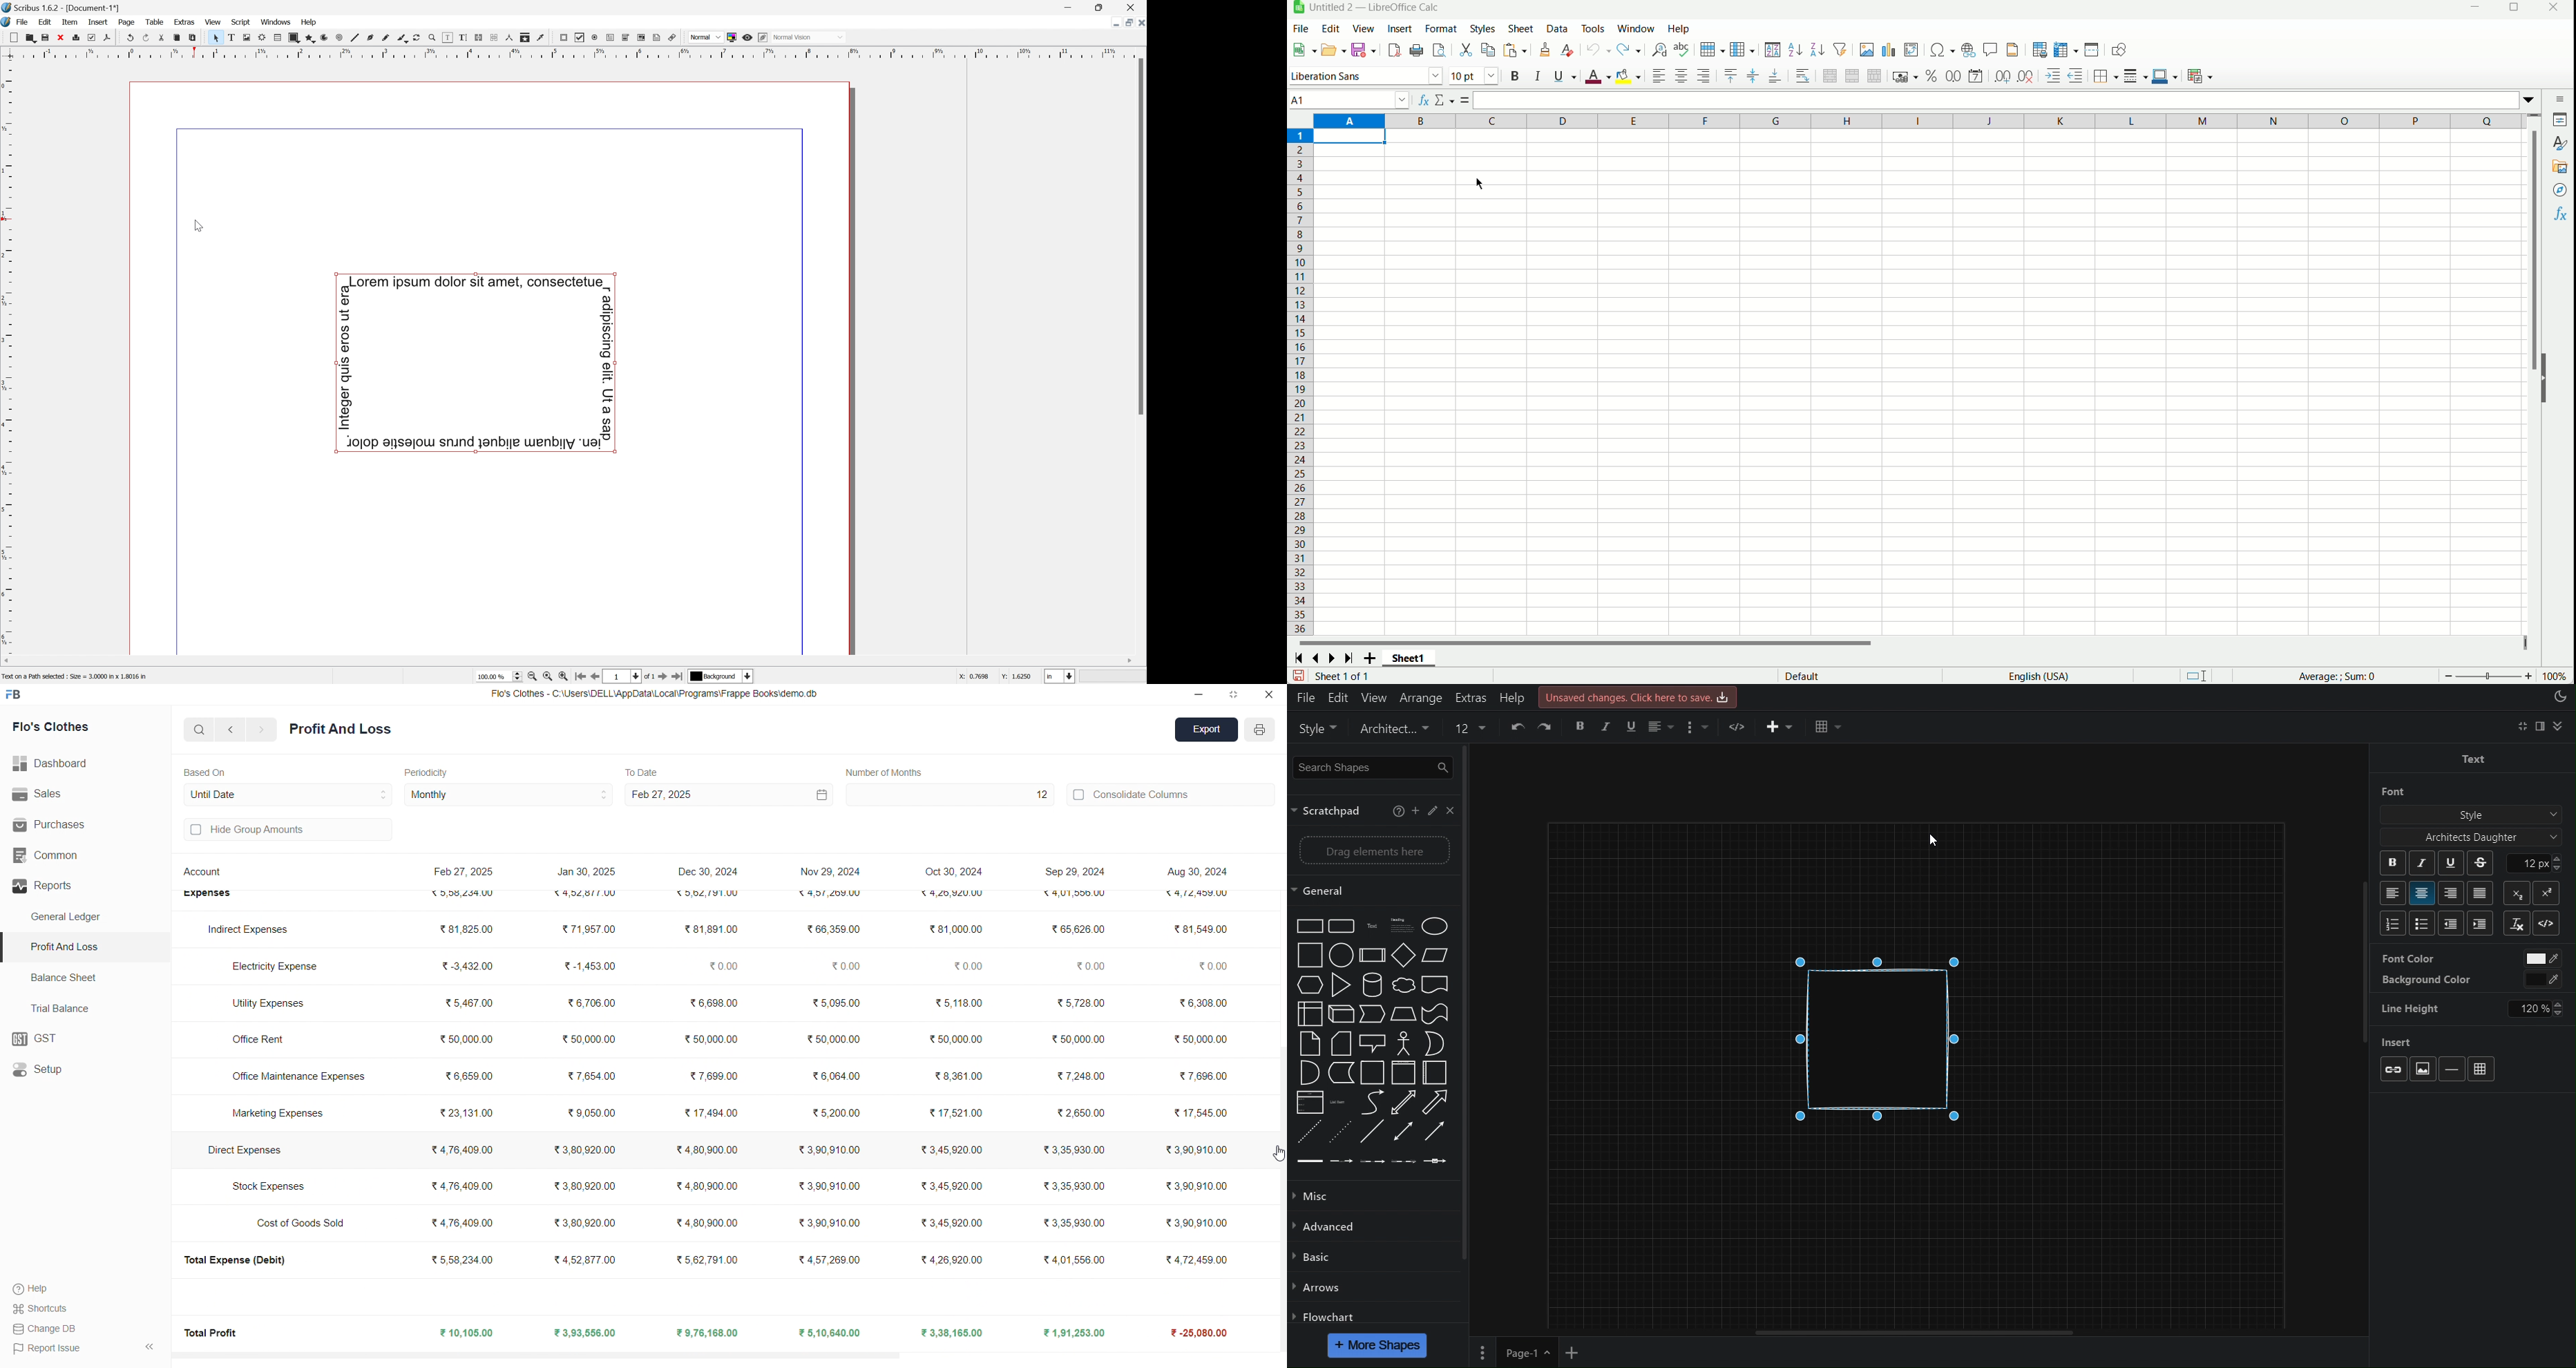 This screenshot has height=1372, width=2576. Describe the element at coordinates (1353, 136) in the screenshot. I see `active cell` at that location.